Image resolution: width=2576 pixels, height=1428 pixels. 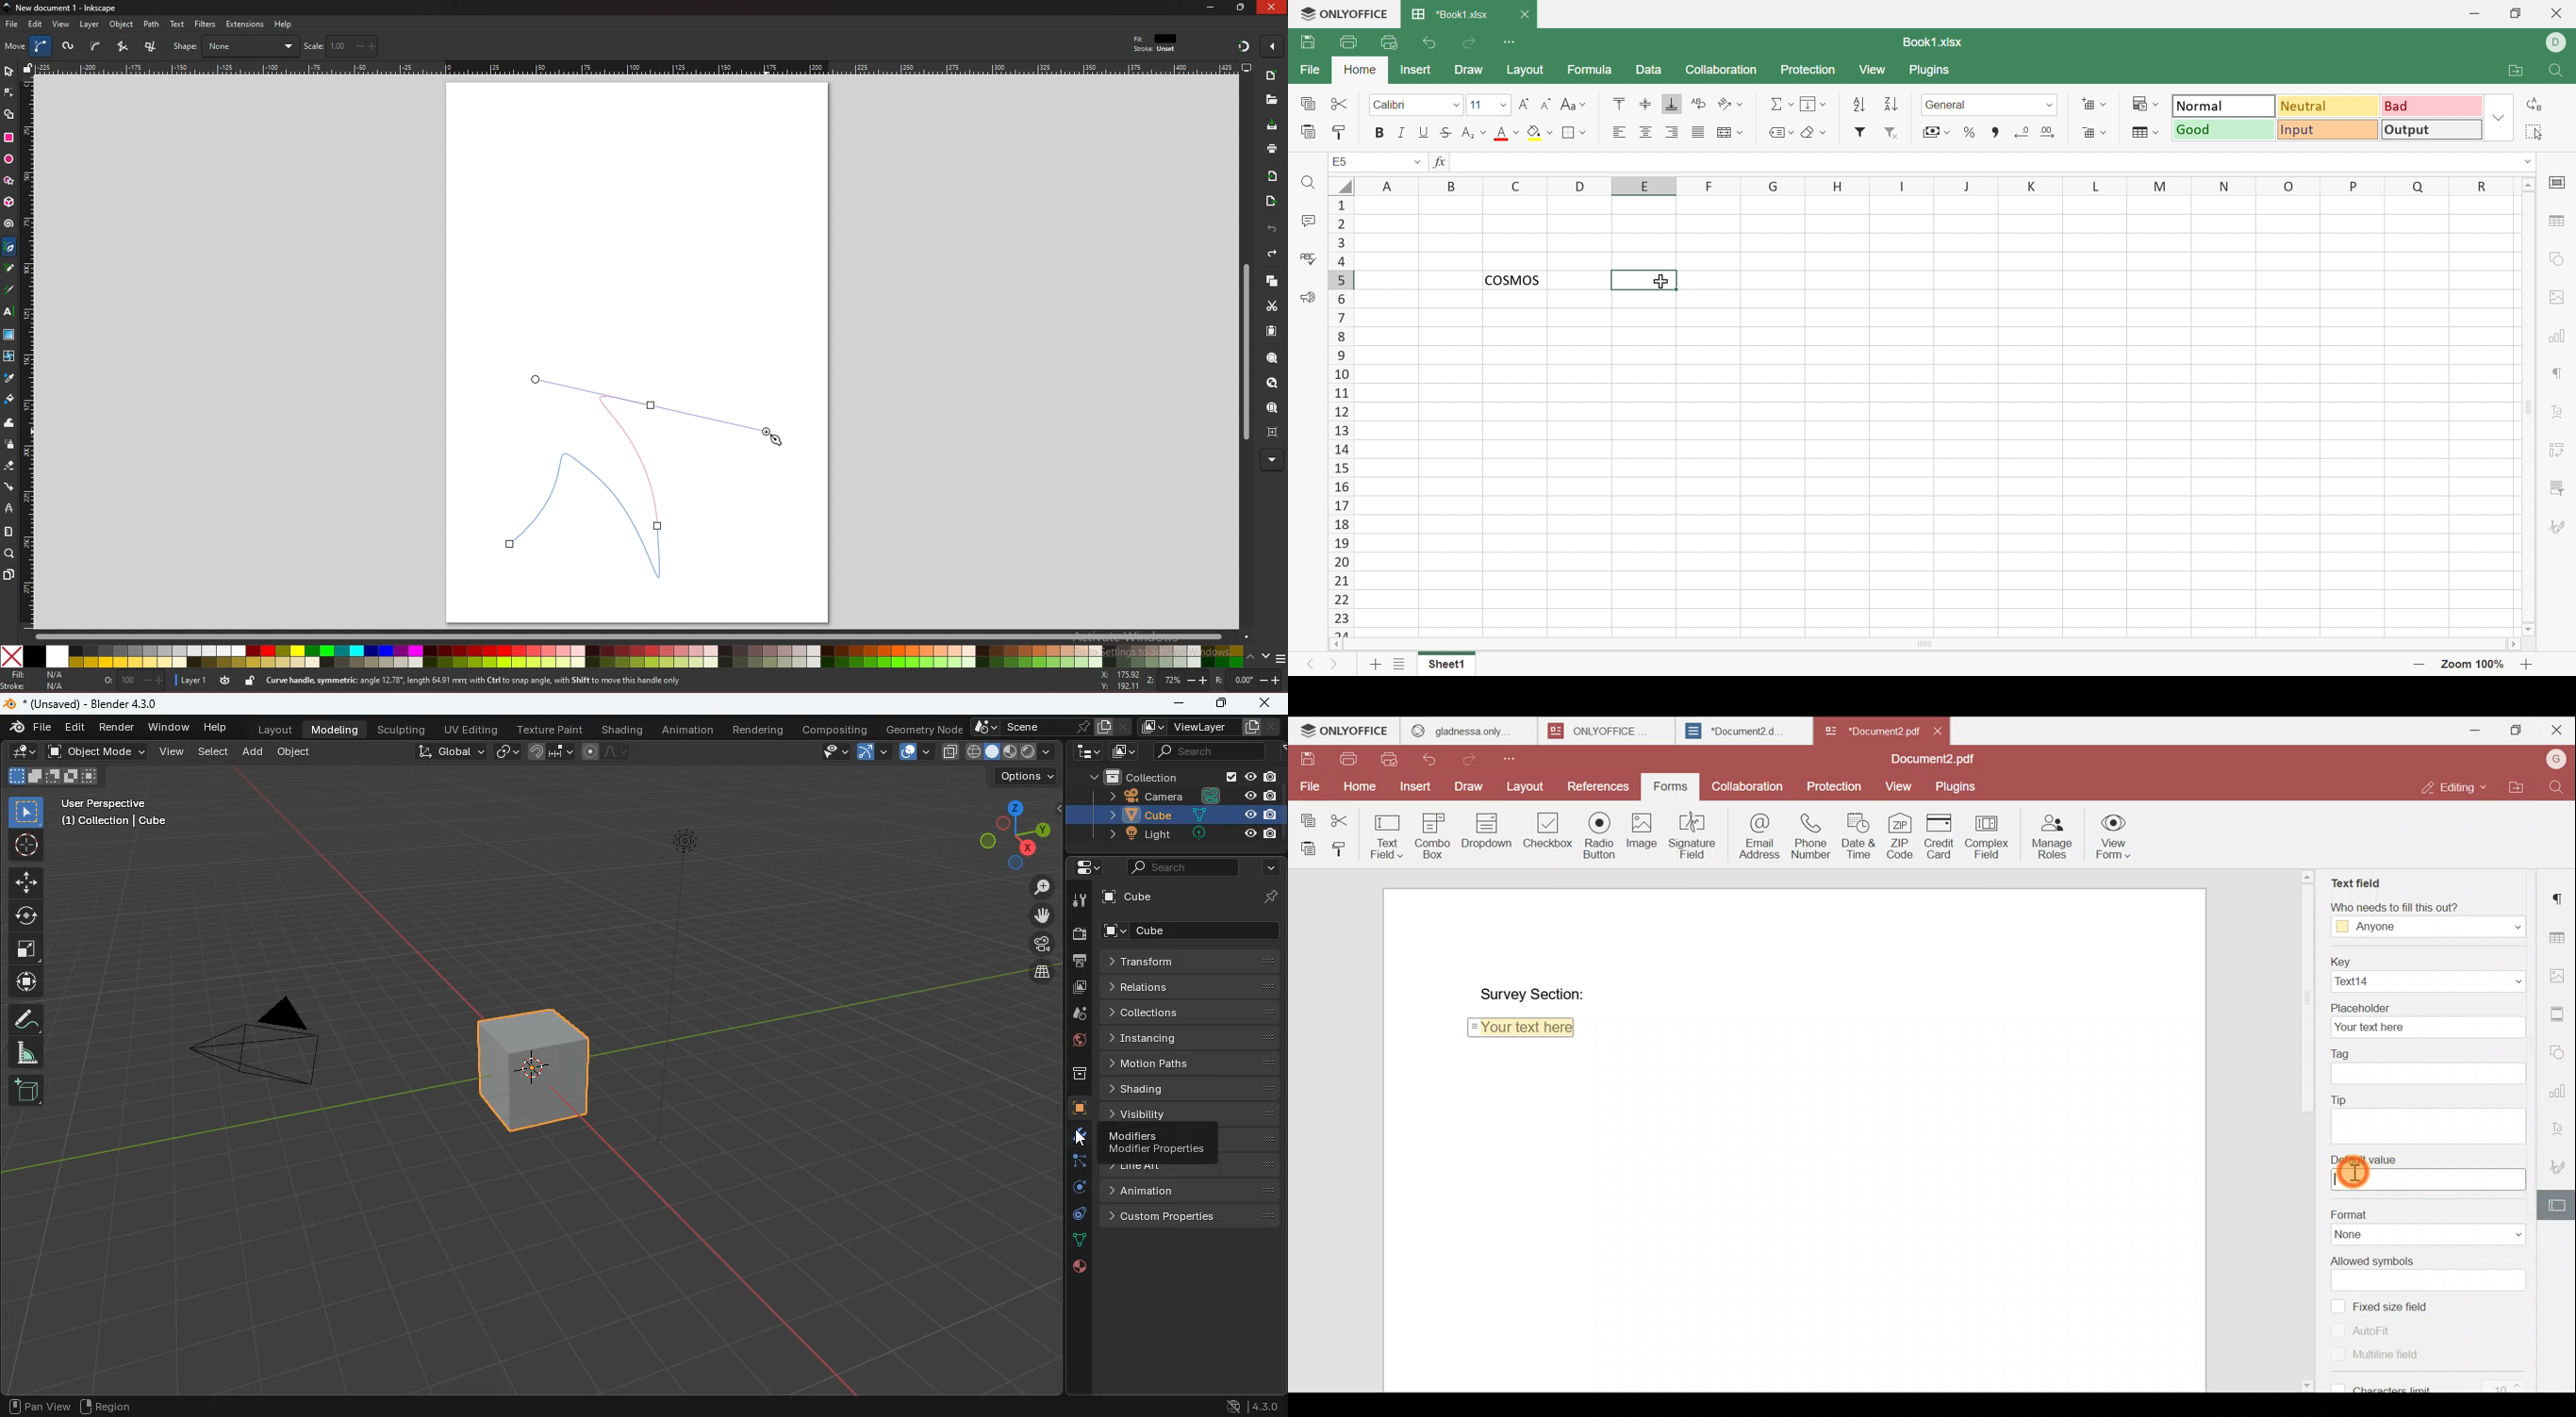 I want to click on Zoom out, so click(x=2418, y=663).